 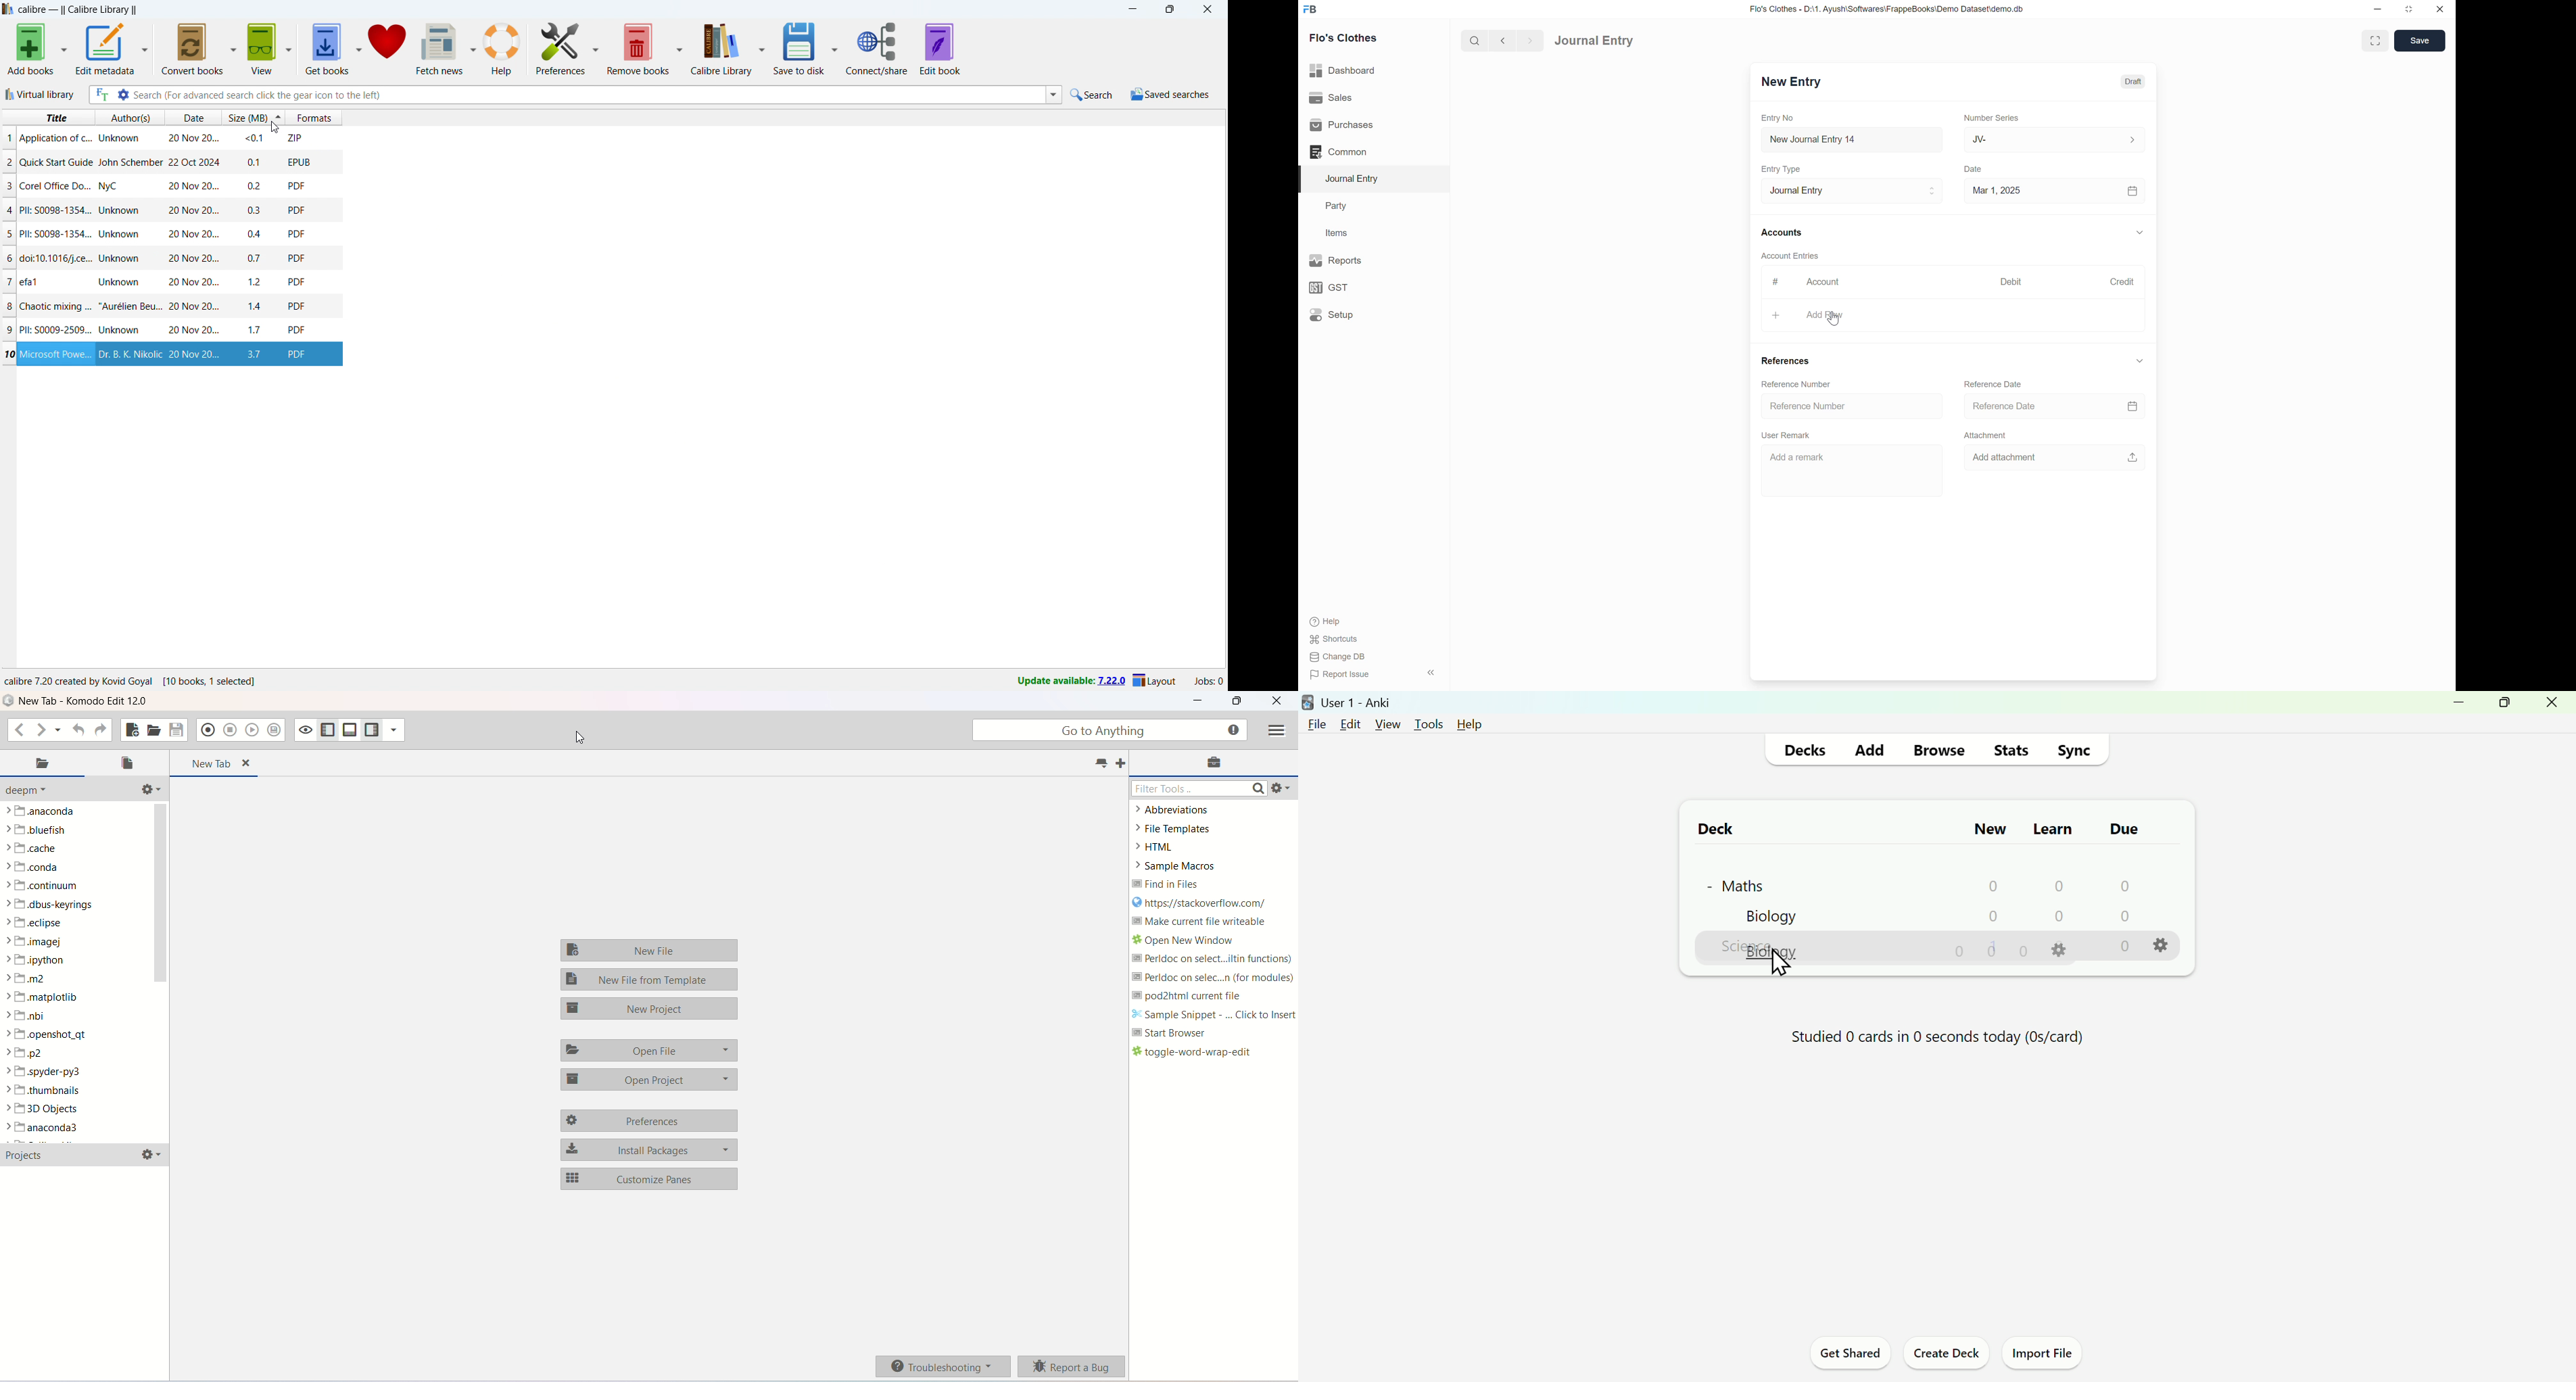 What do you see at coordinates (1121, 763) in the screenshot?
I see `add tabs` at bounding box center [1121, 763].